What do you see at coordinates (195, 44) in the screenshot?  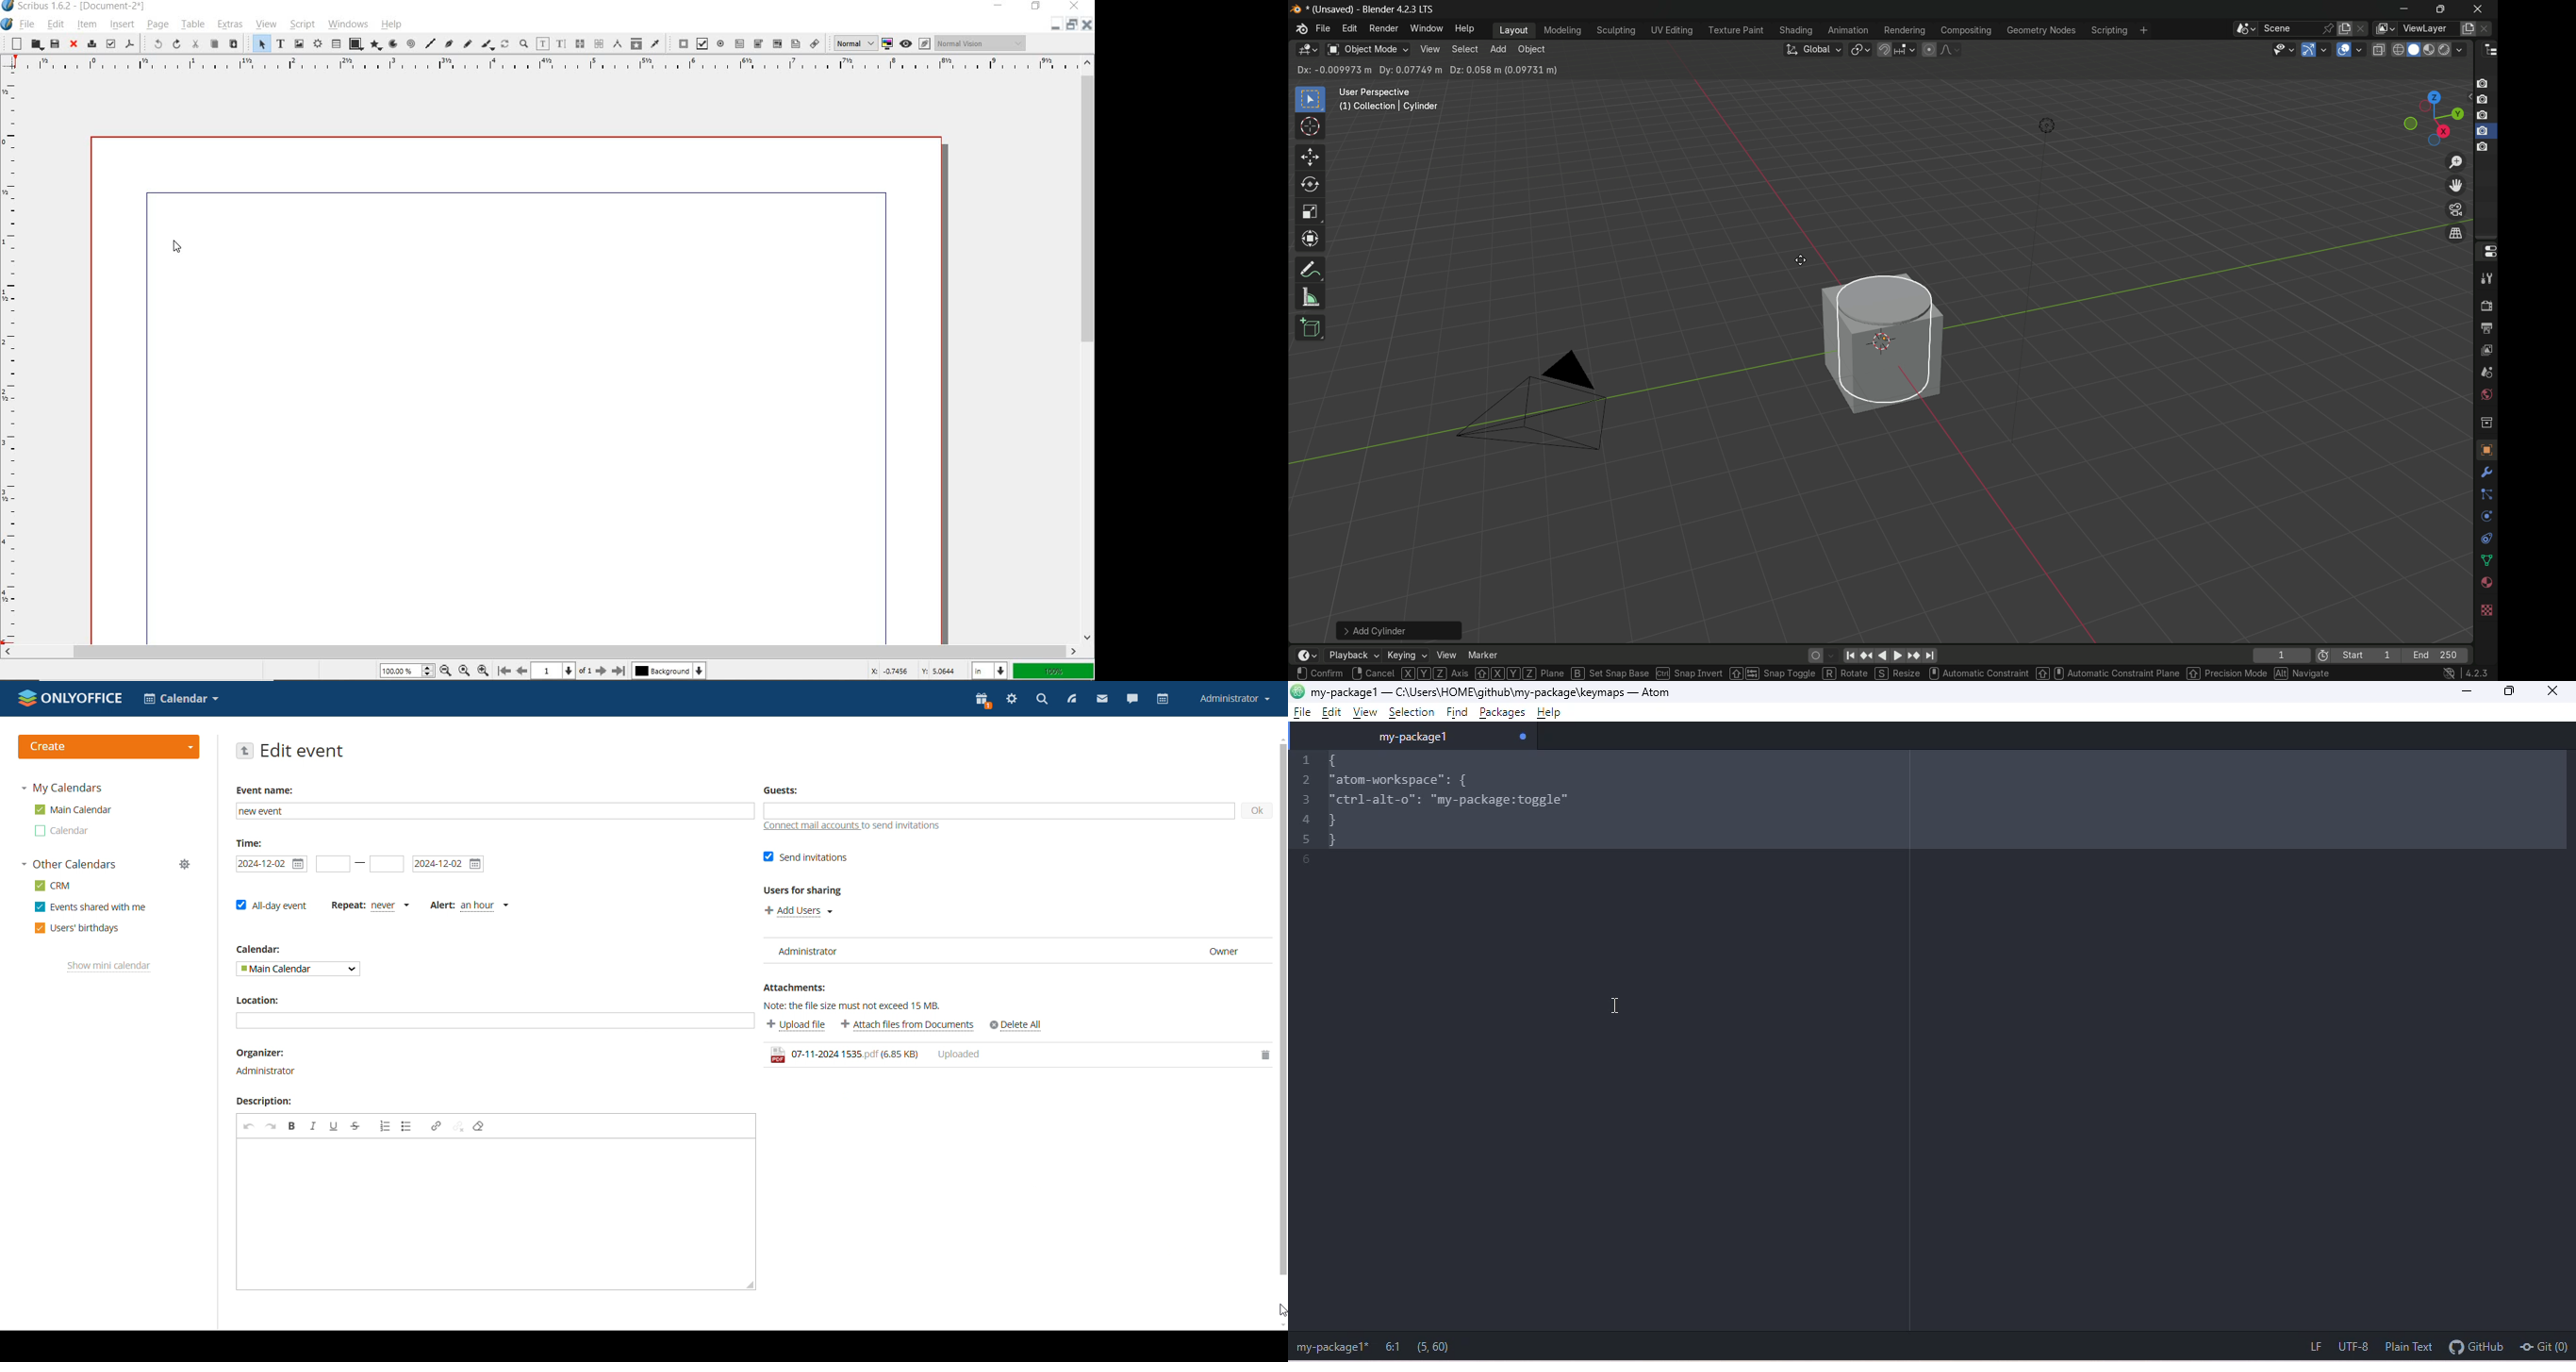 I see `cut` at bounding box center [195, 44].